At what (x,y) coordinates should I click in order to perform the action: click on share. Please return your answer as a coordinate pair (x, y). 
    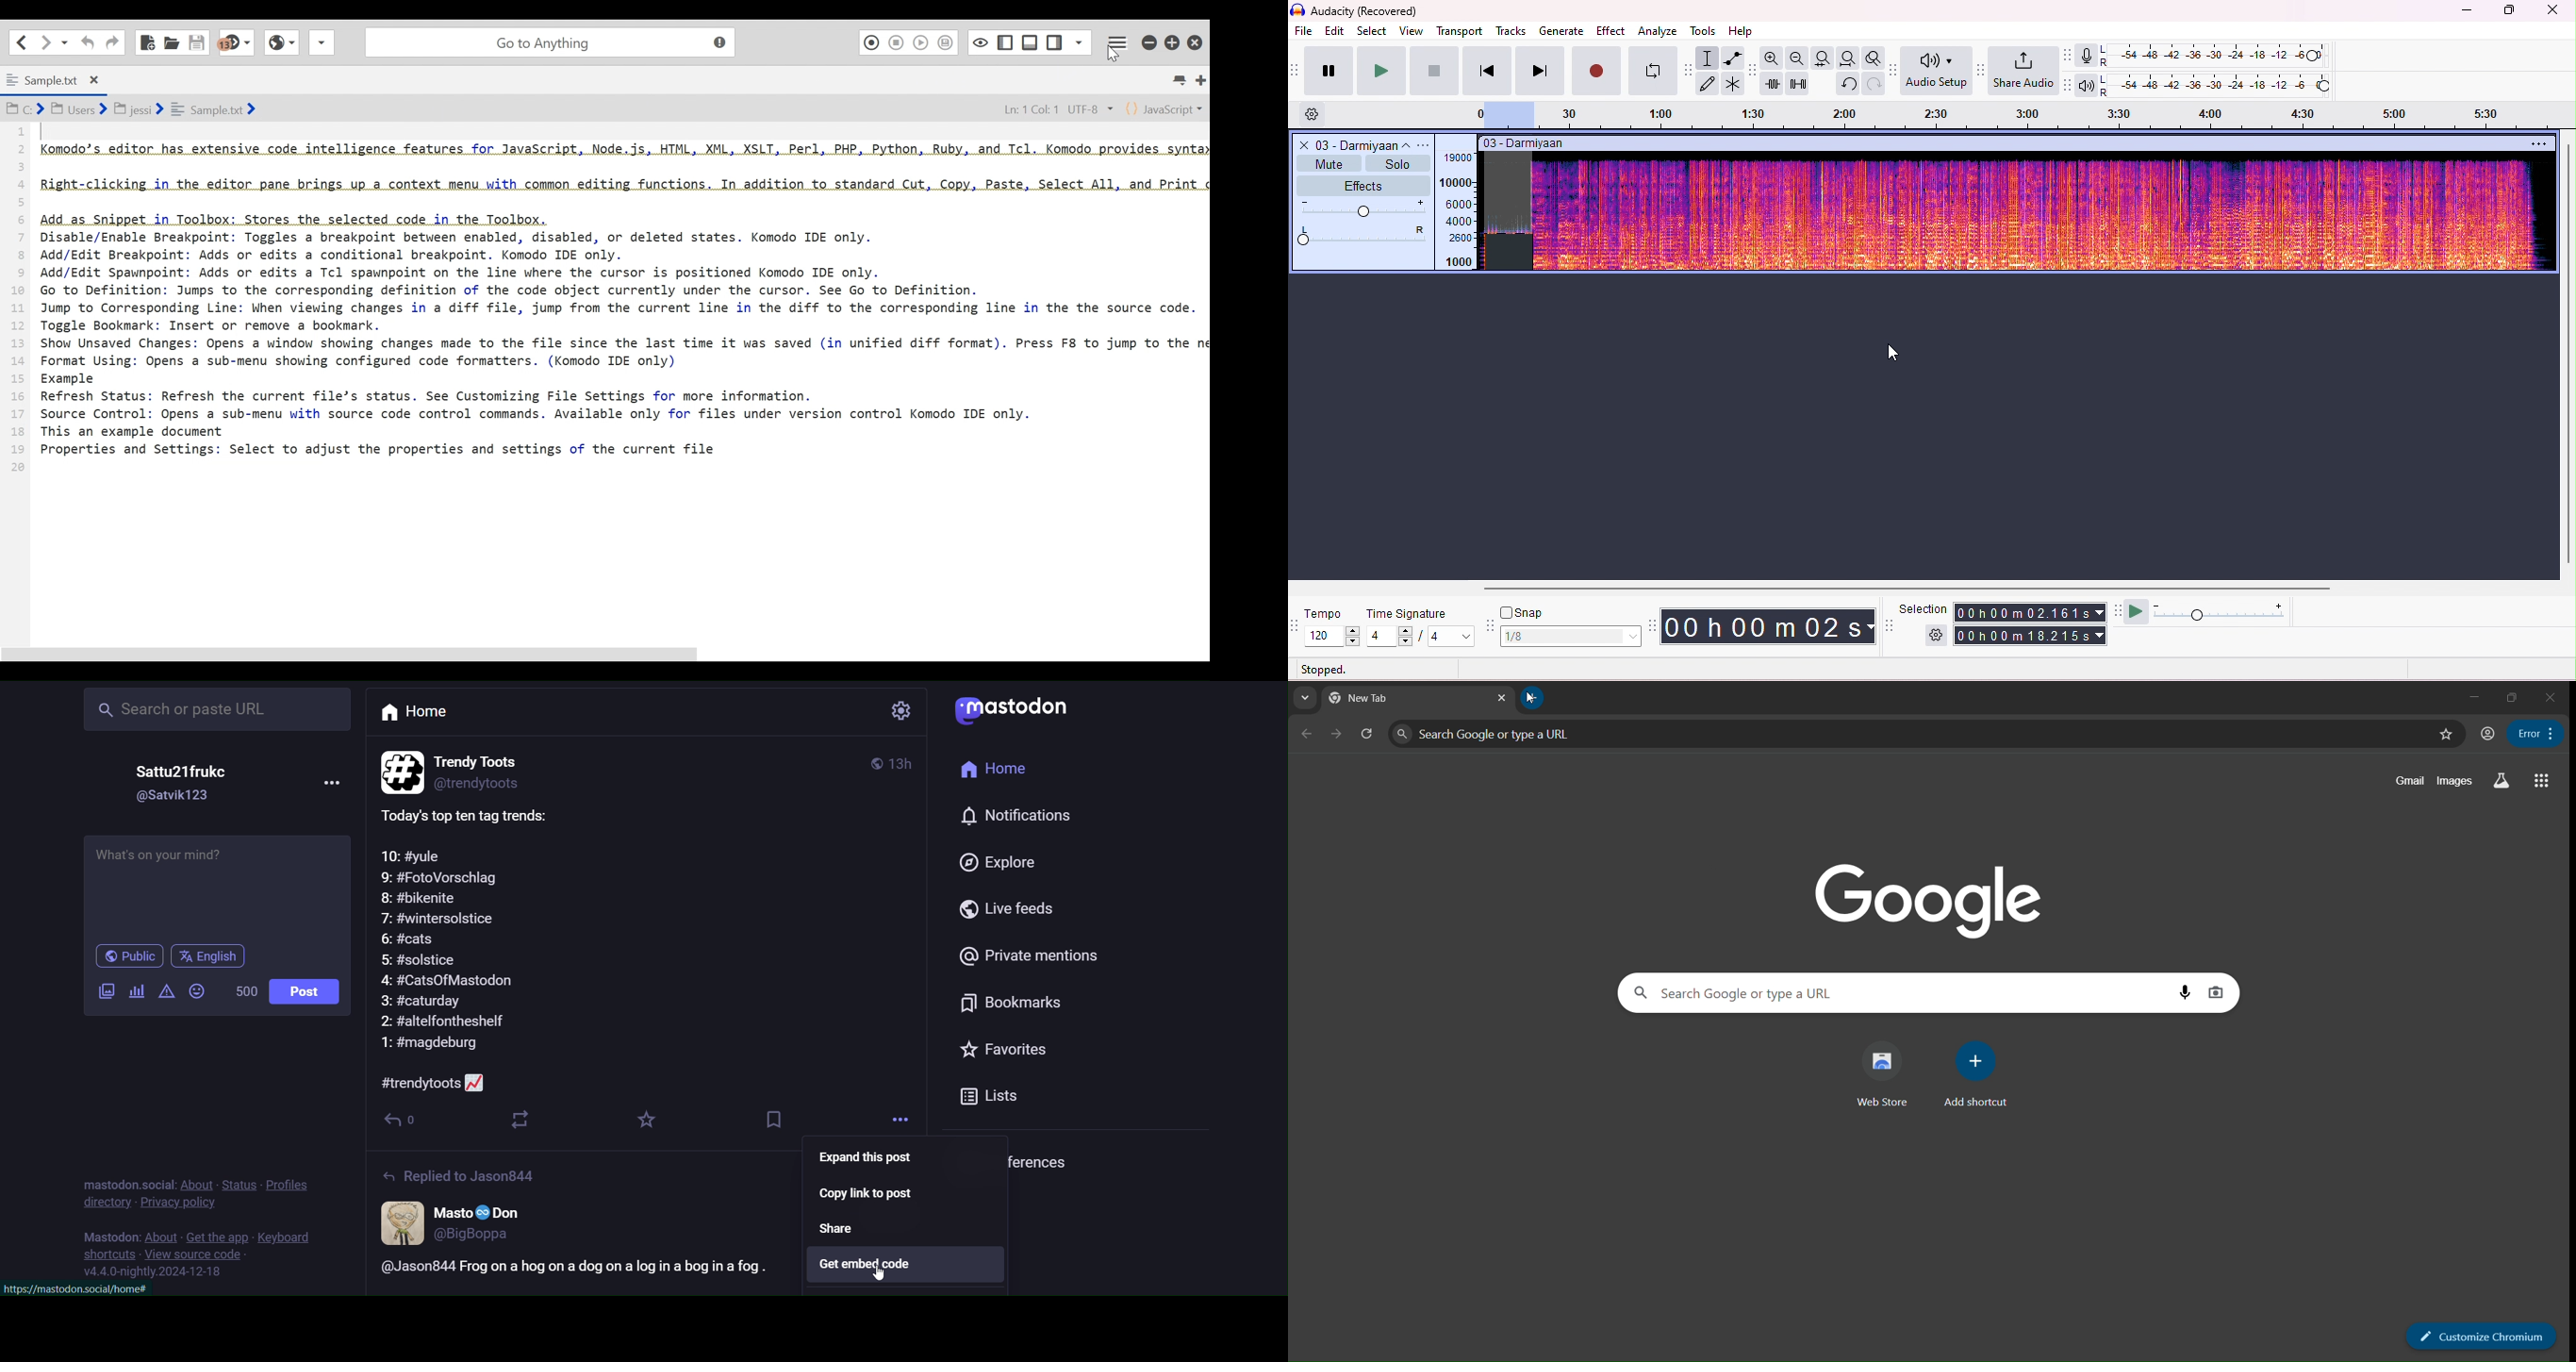
    Looking at the image, I should click on (848, 1230).